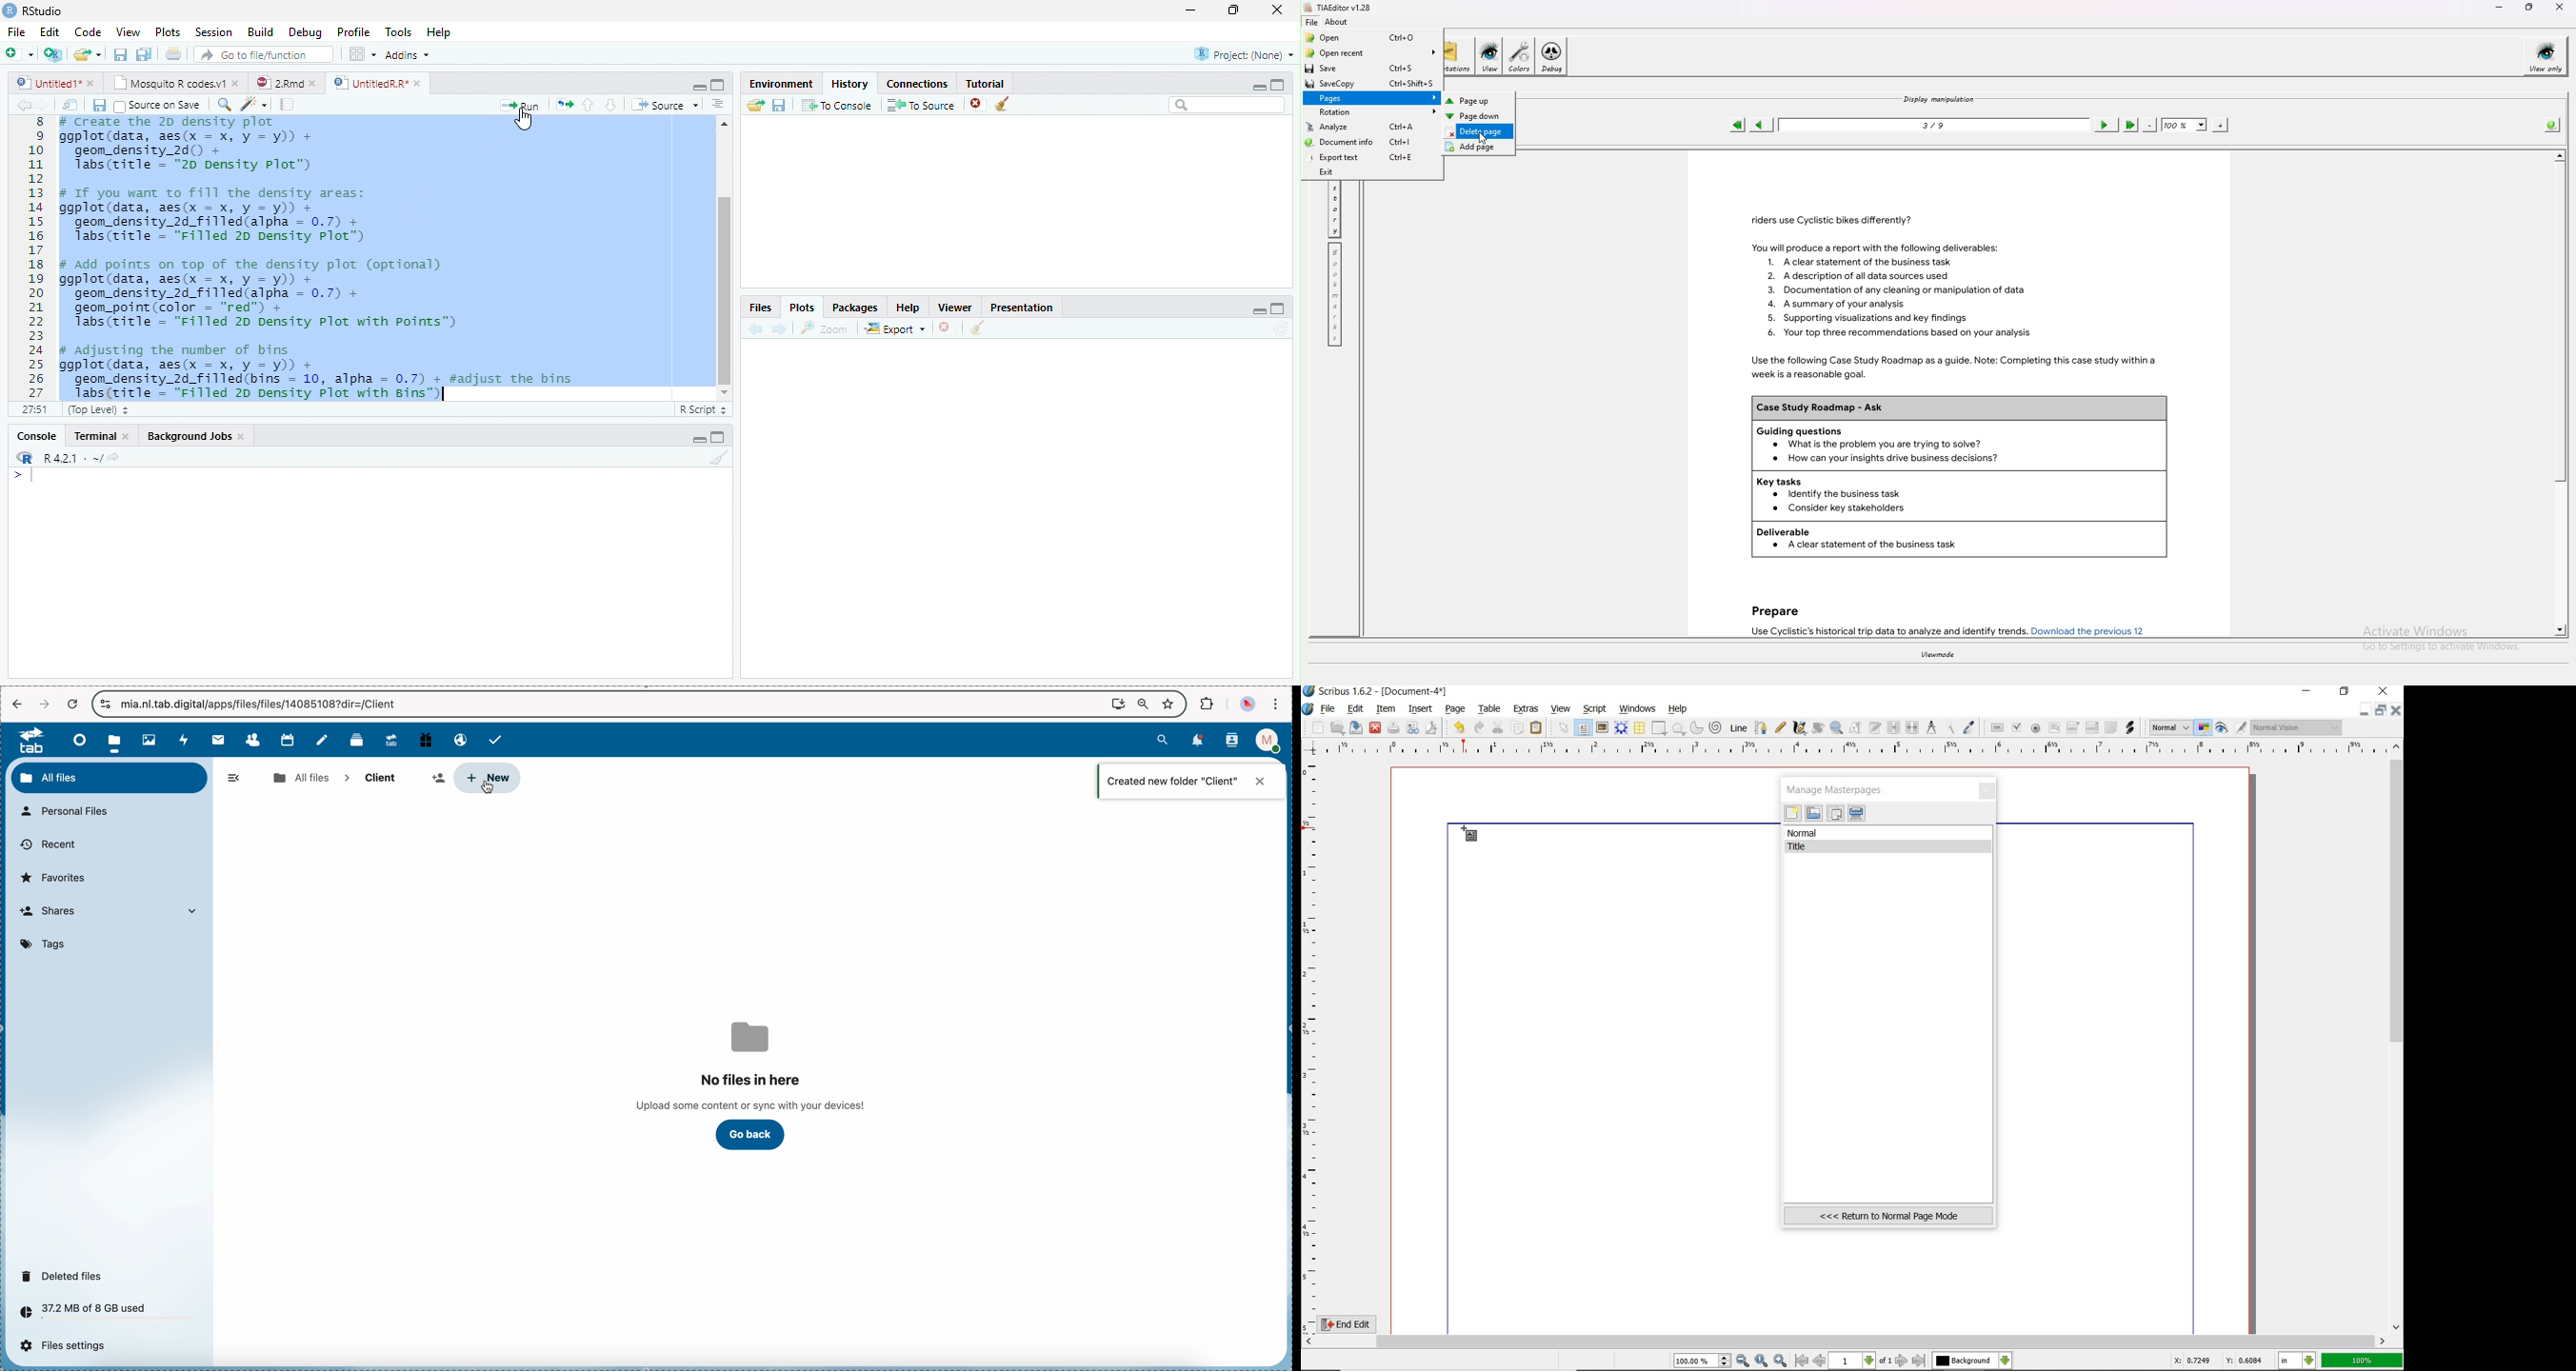 Image resolution: width=2576 pixels, height=1372 pixels. I want to click on zoom in, so click(2220, 125).